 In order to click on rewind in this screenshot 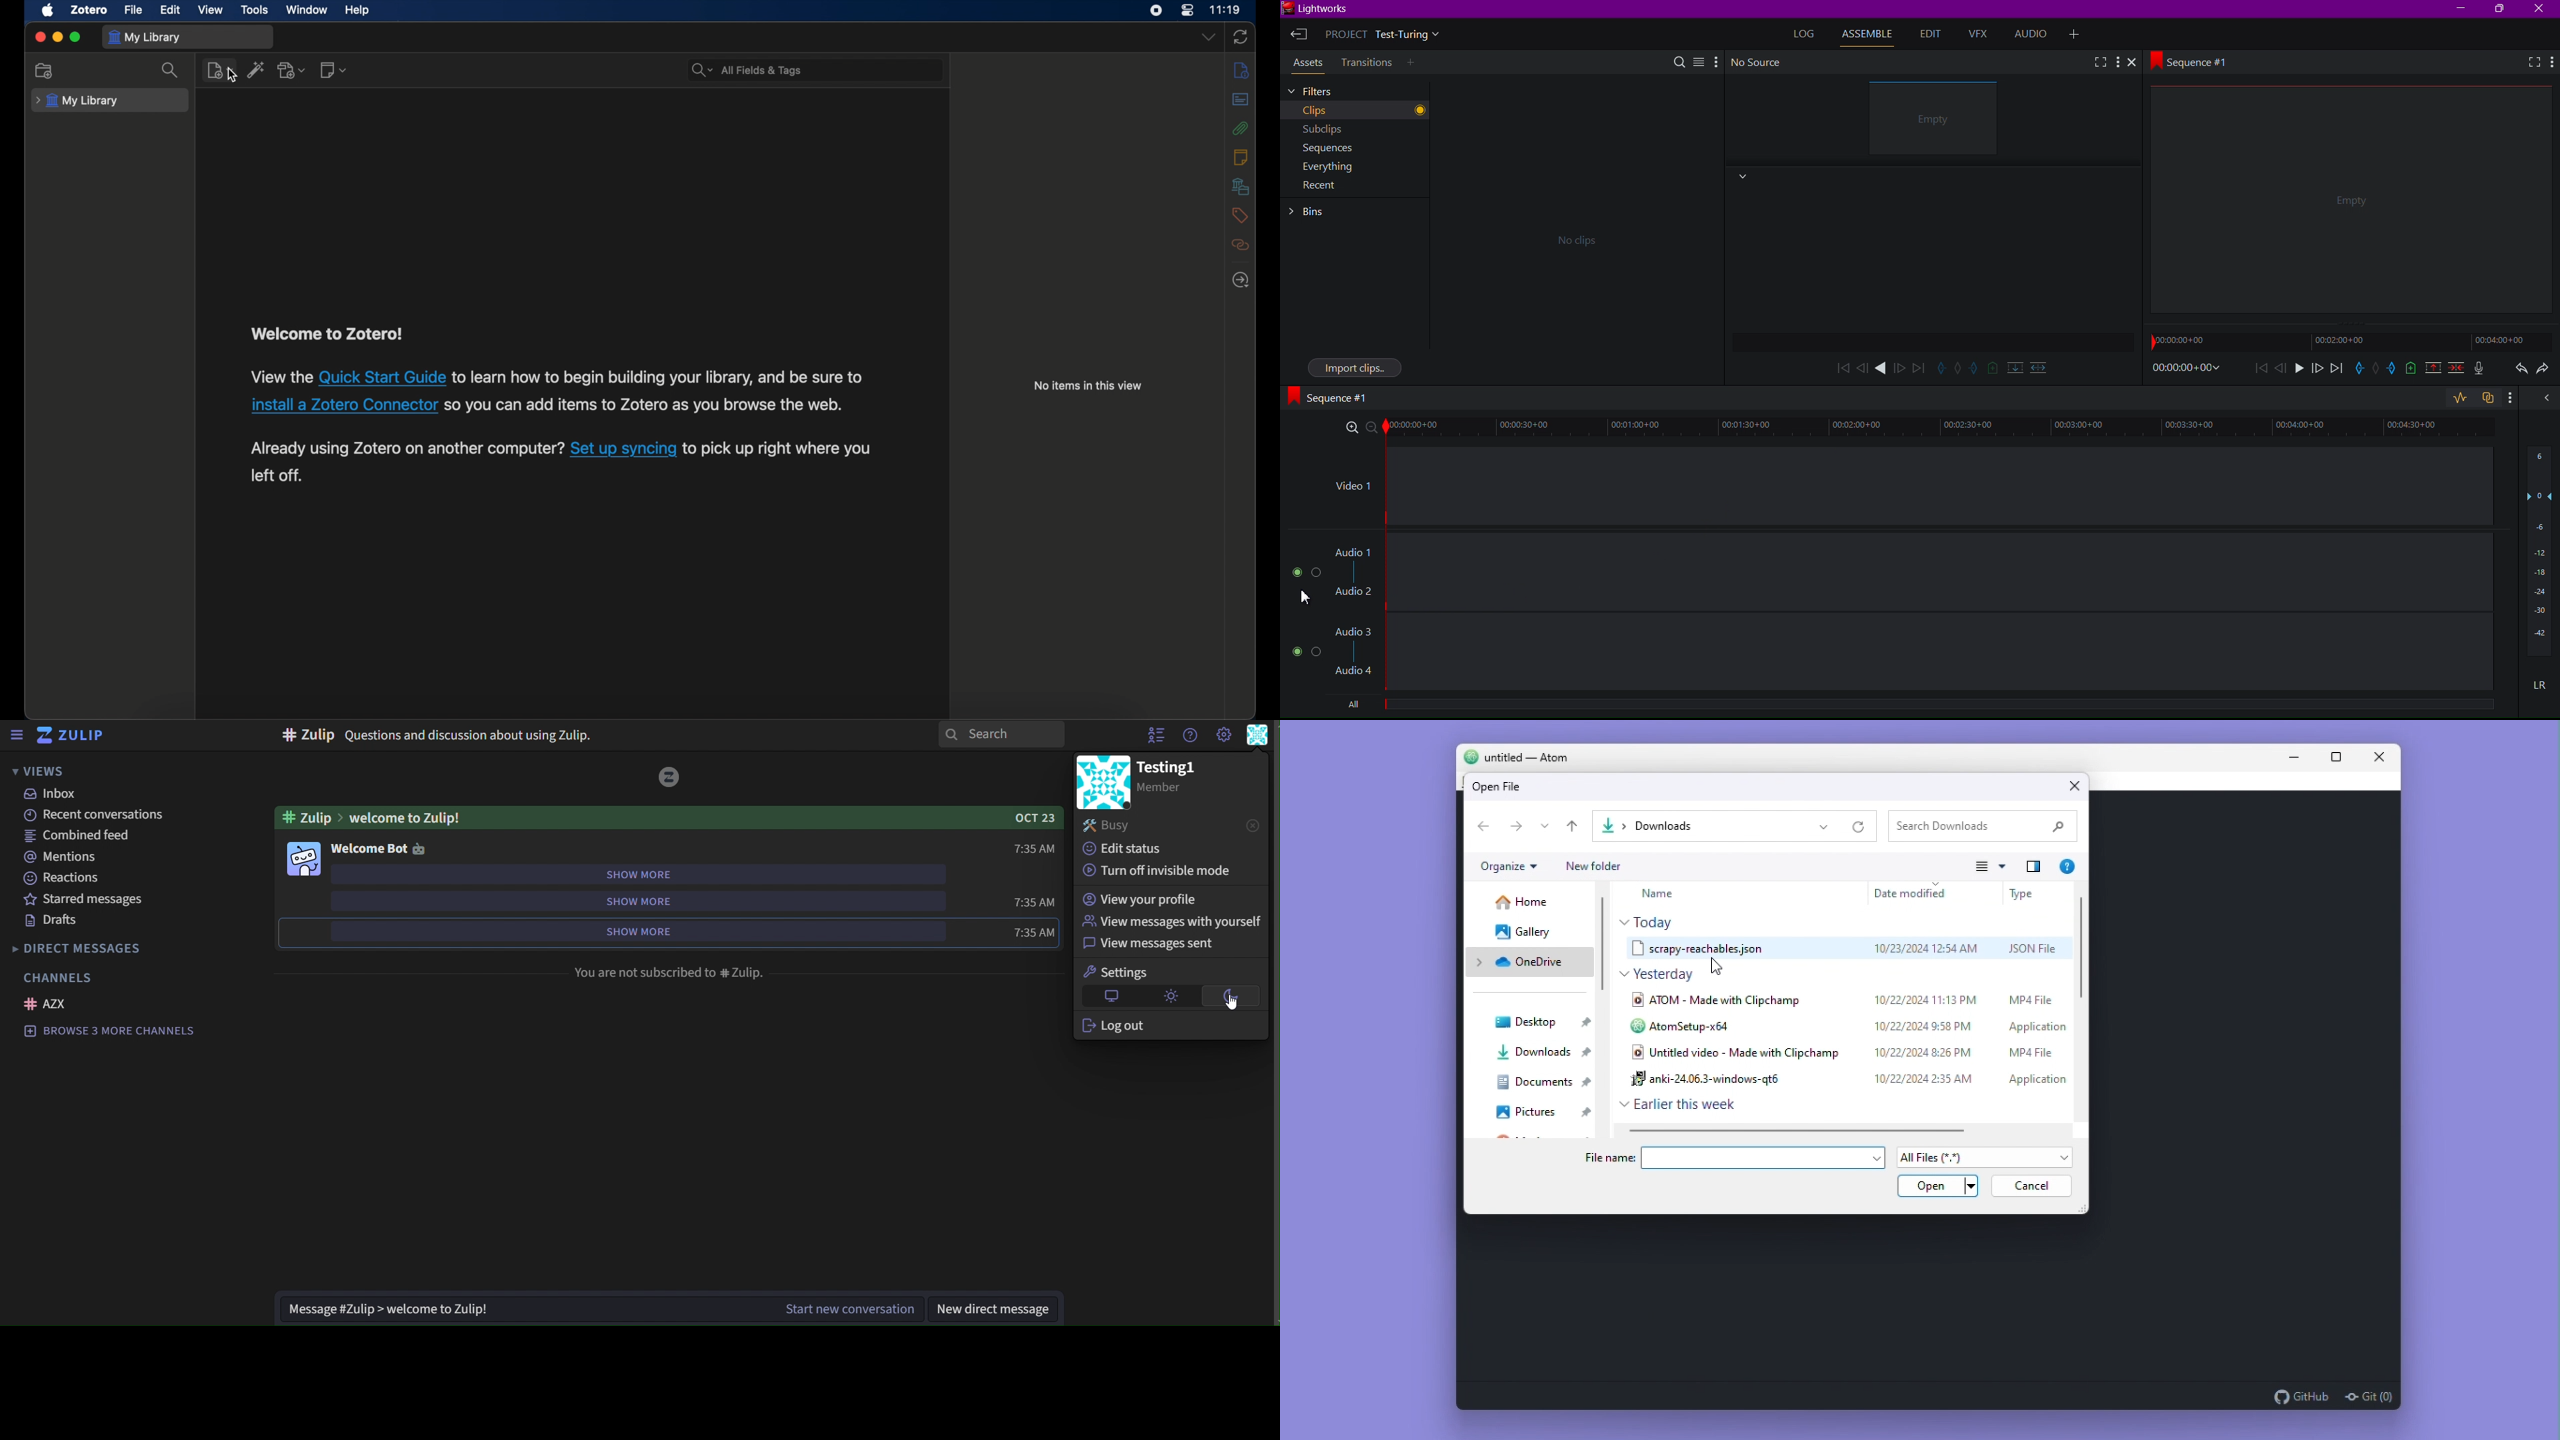, I will do `click(1862, 368)`.